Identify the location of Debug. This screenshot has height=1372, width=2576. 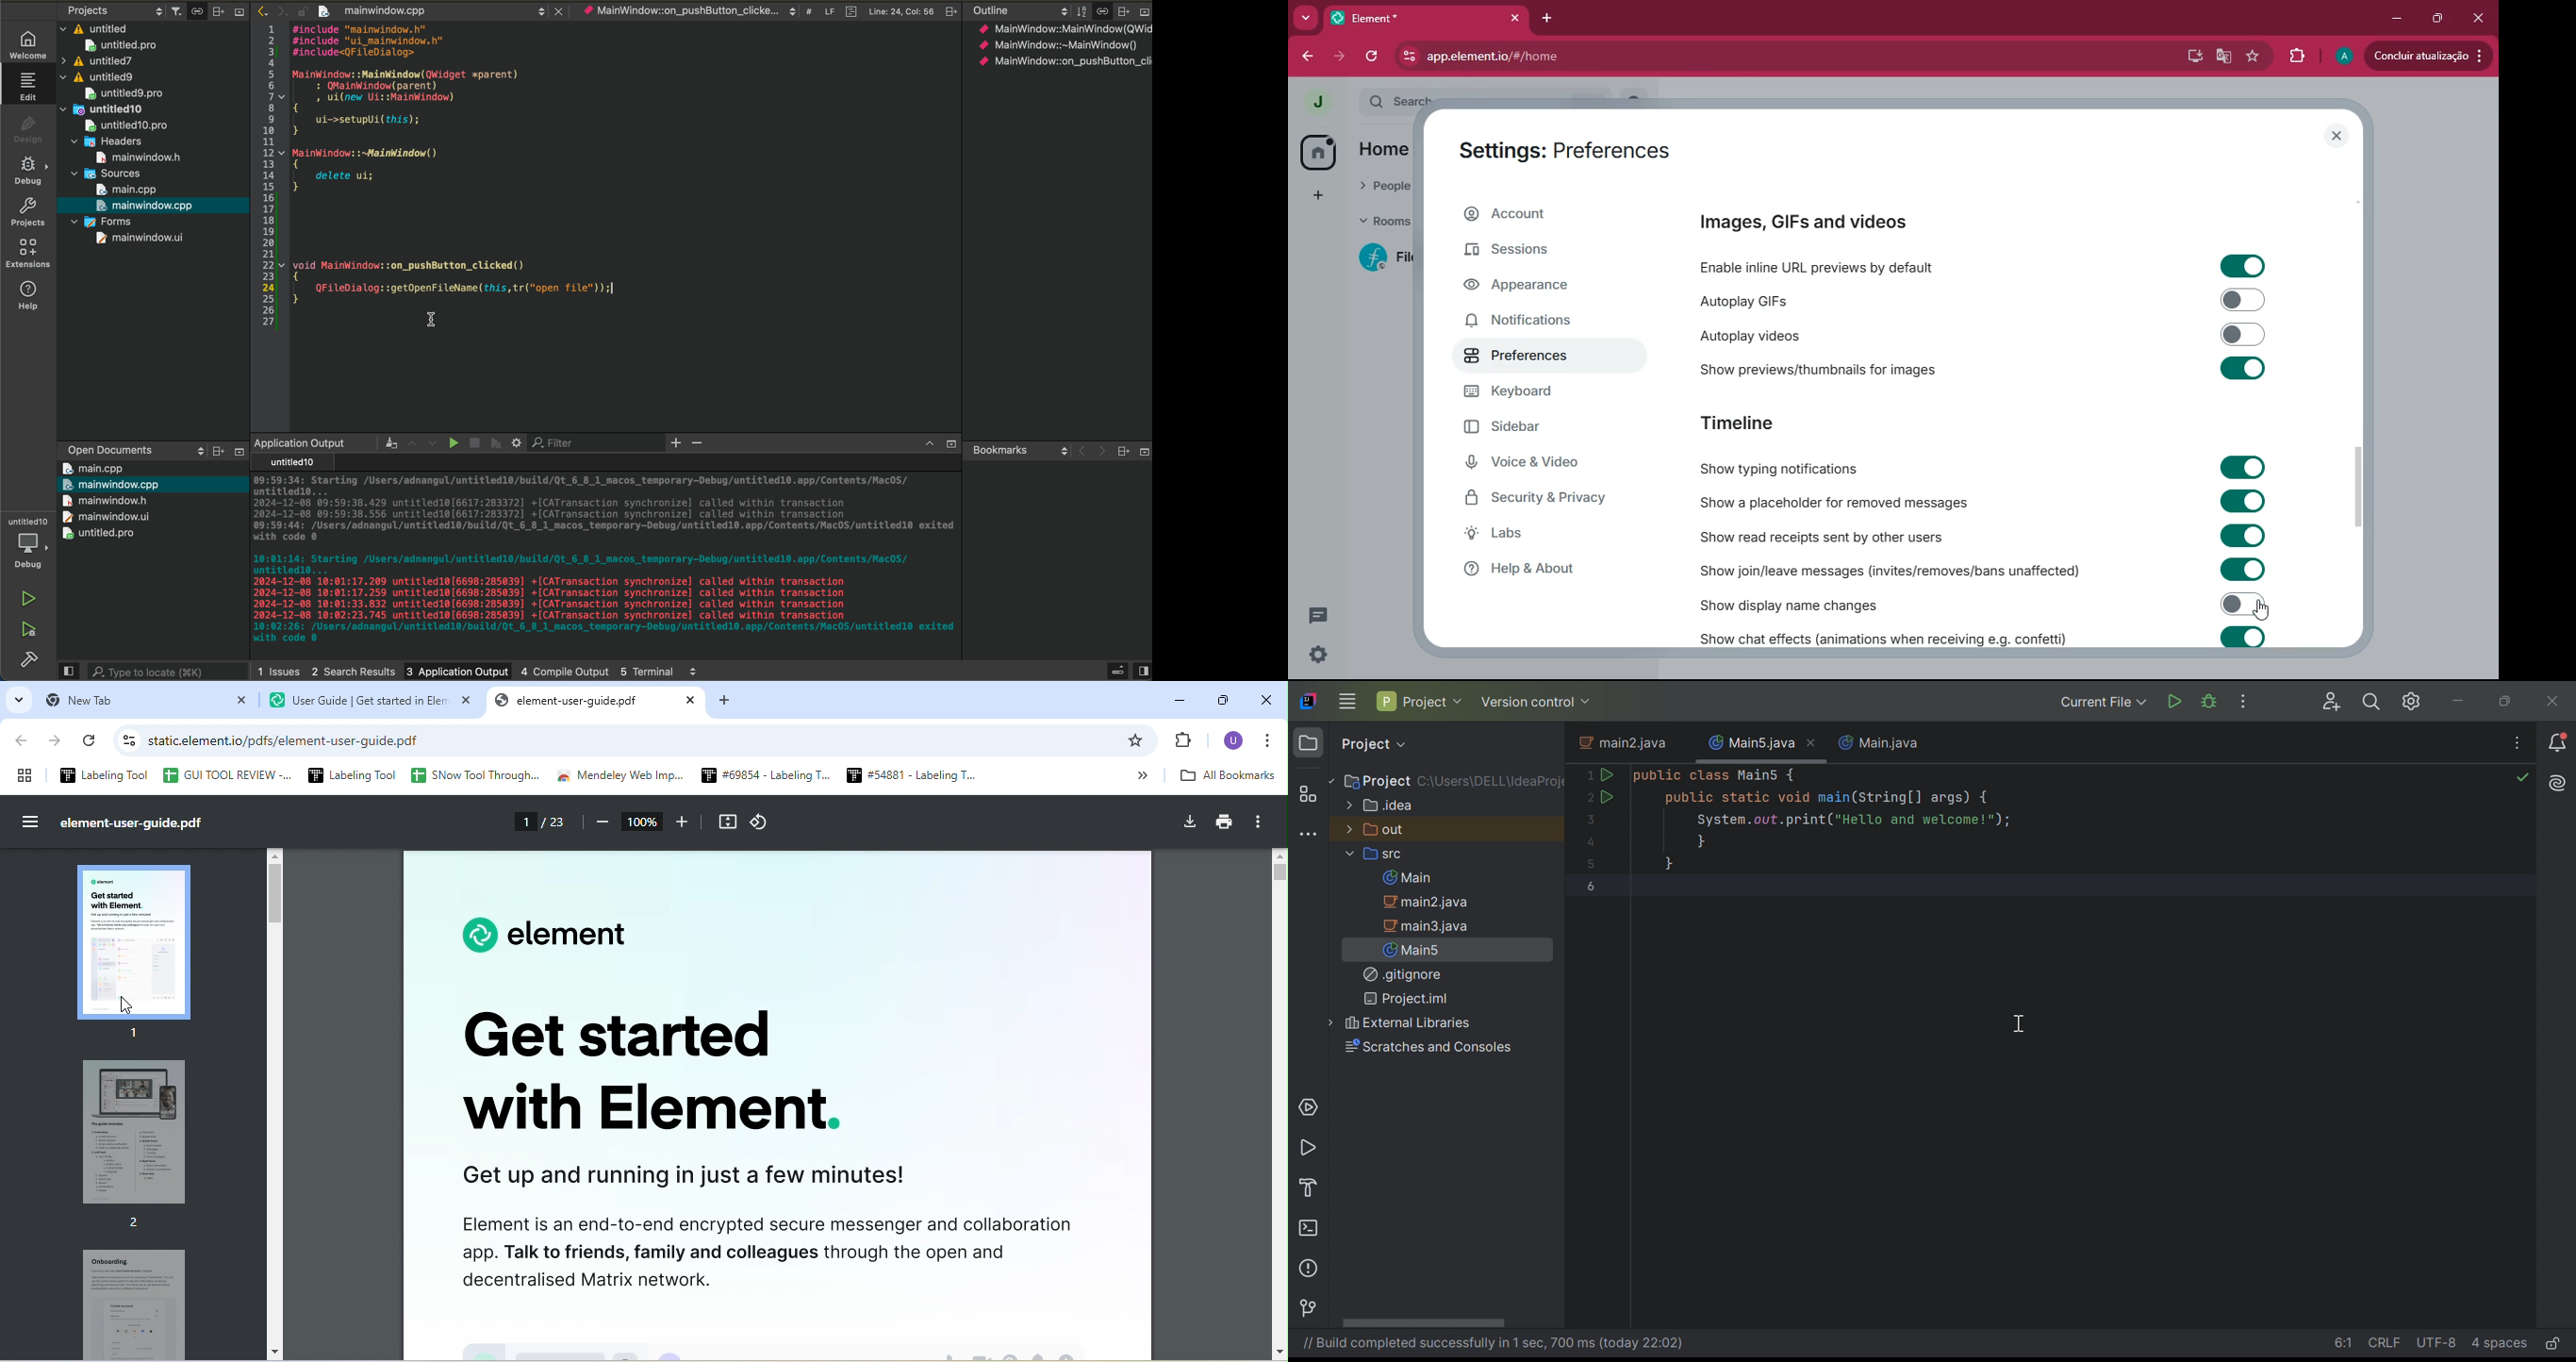
(2212, 701).